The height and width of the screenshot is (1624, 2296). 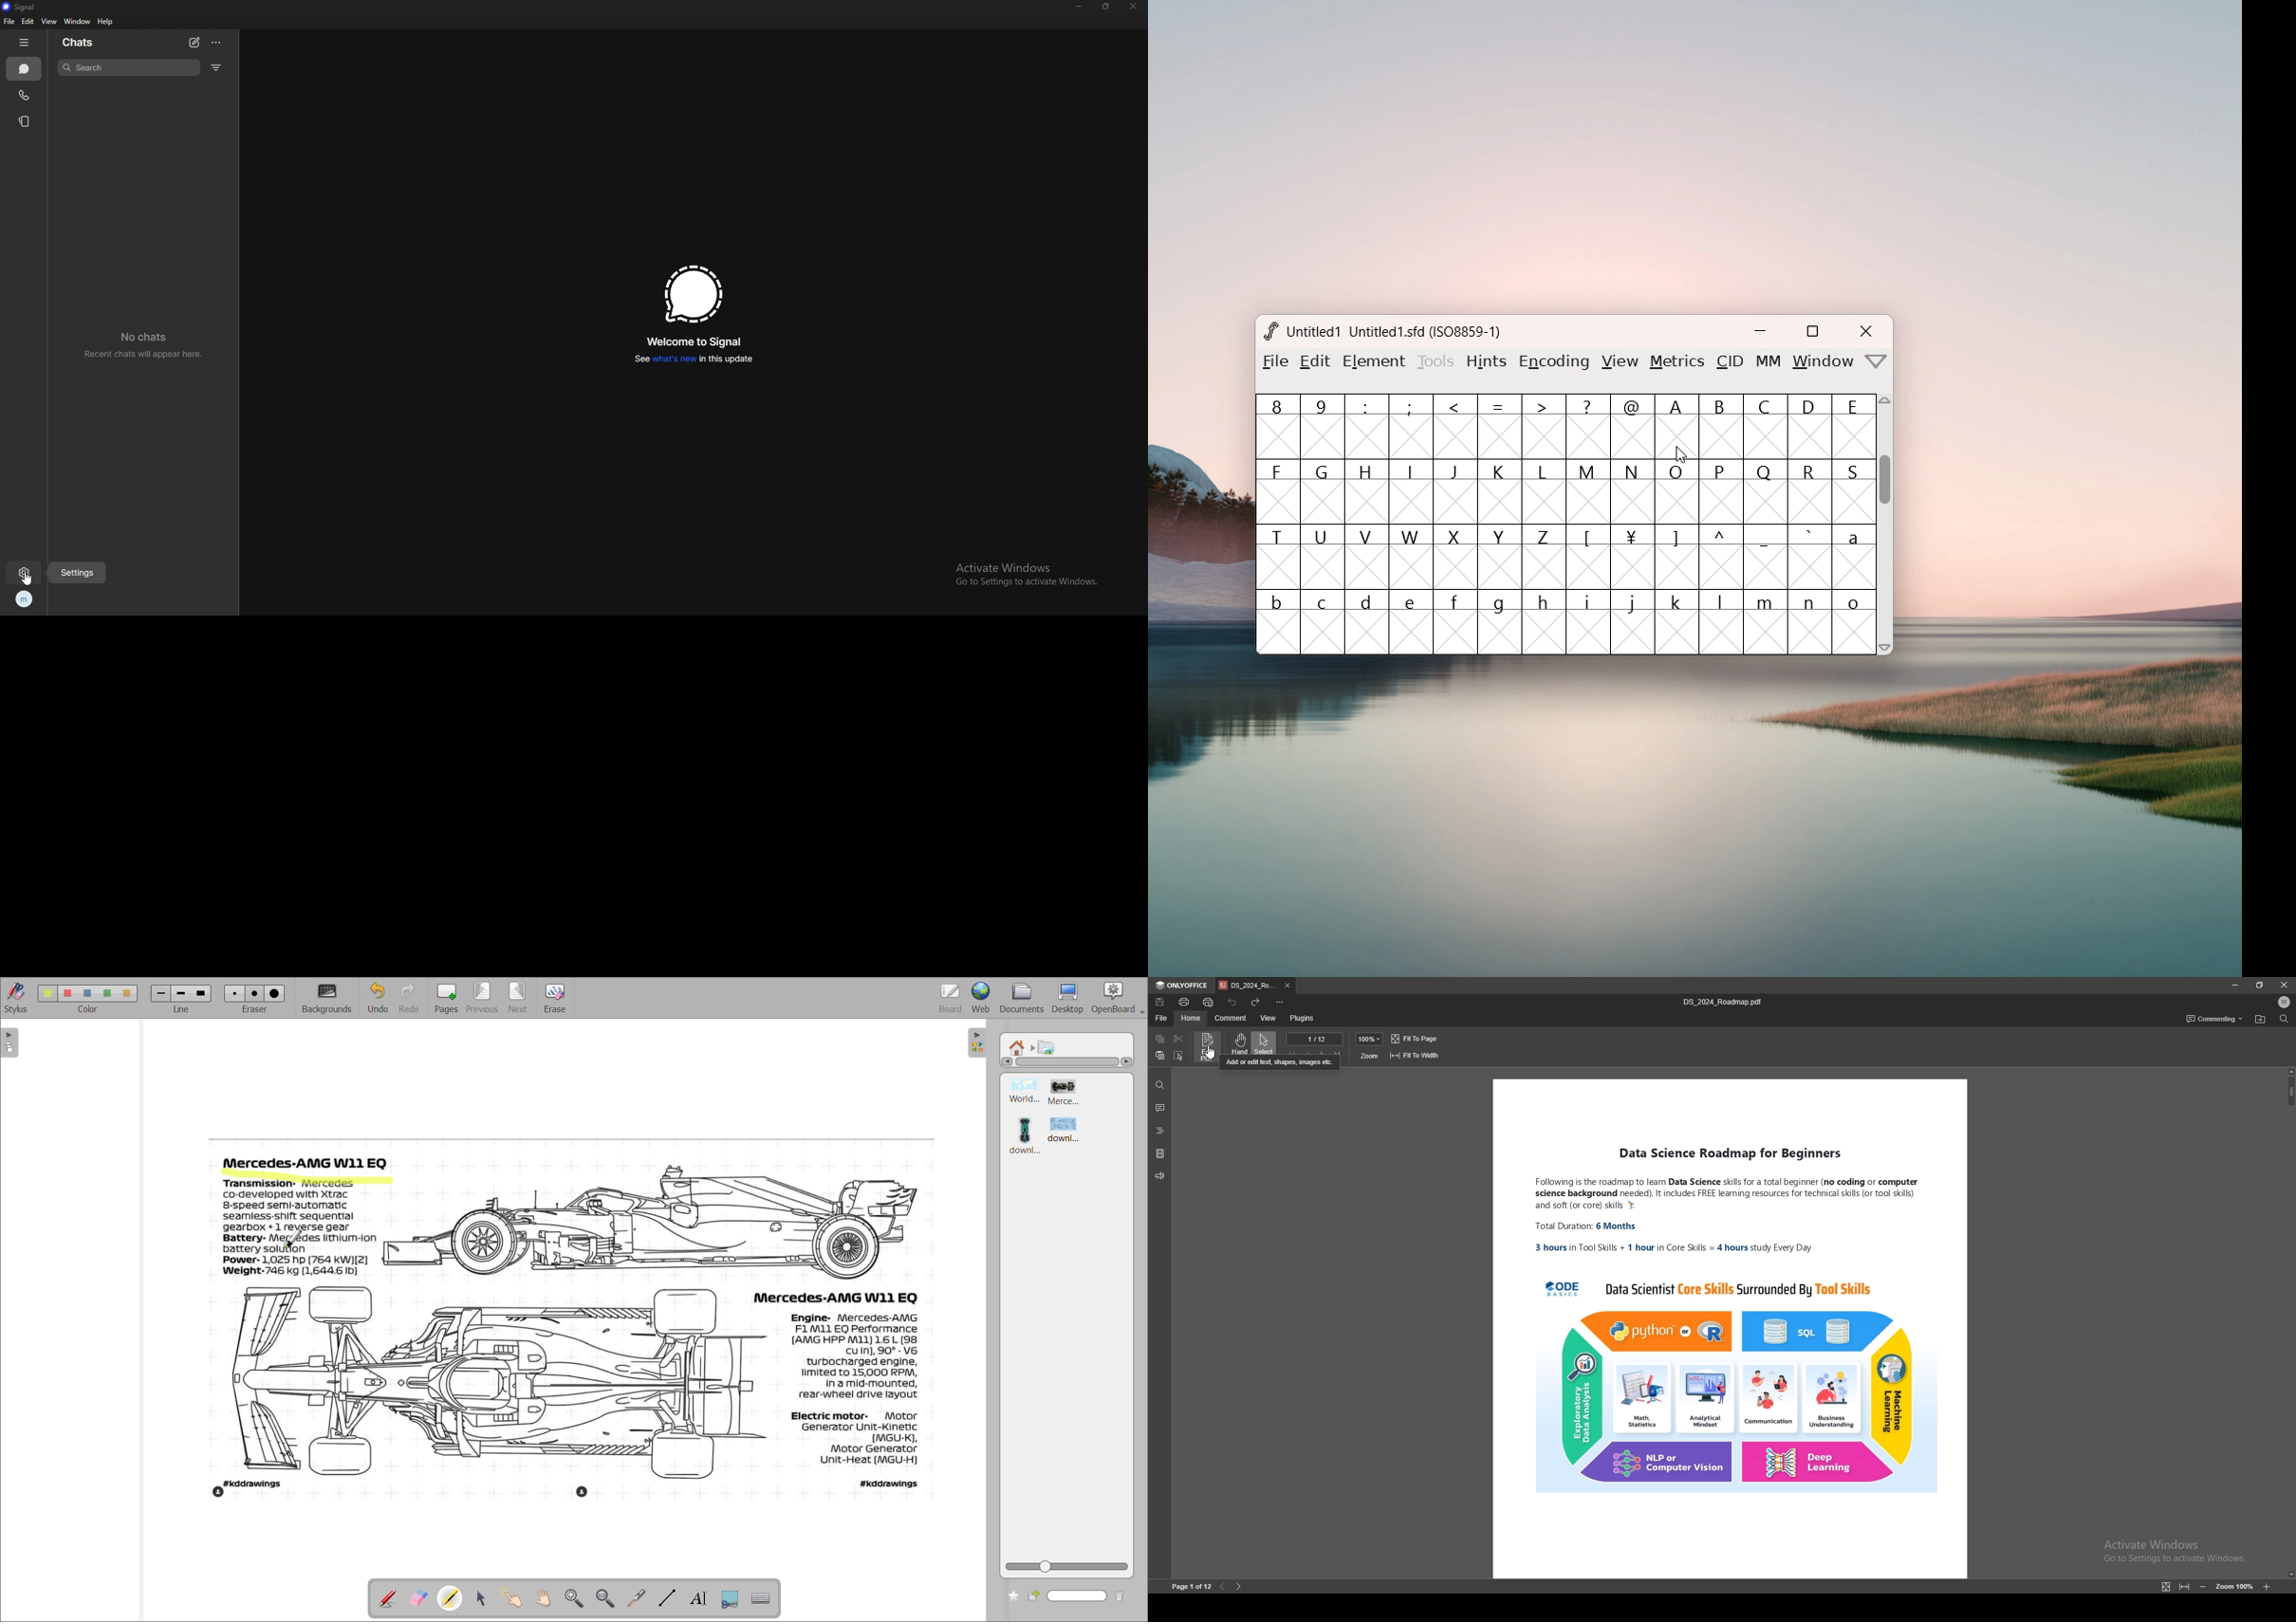 What do you see at coordinates (1635, 621) in the screenshot?
I see `j` at bounding box center [1635, 621].